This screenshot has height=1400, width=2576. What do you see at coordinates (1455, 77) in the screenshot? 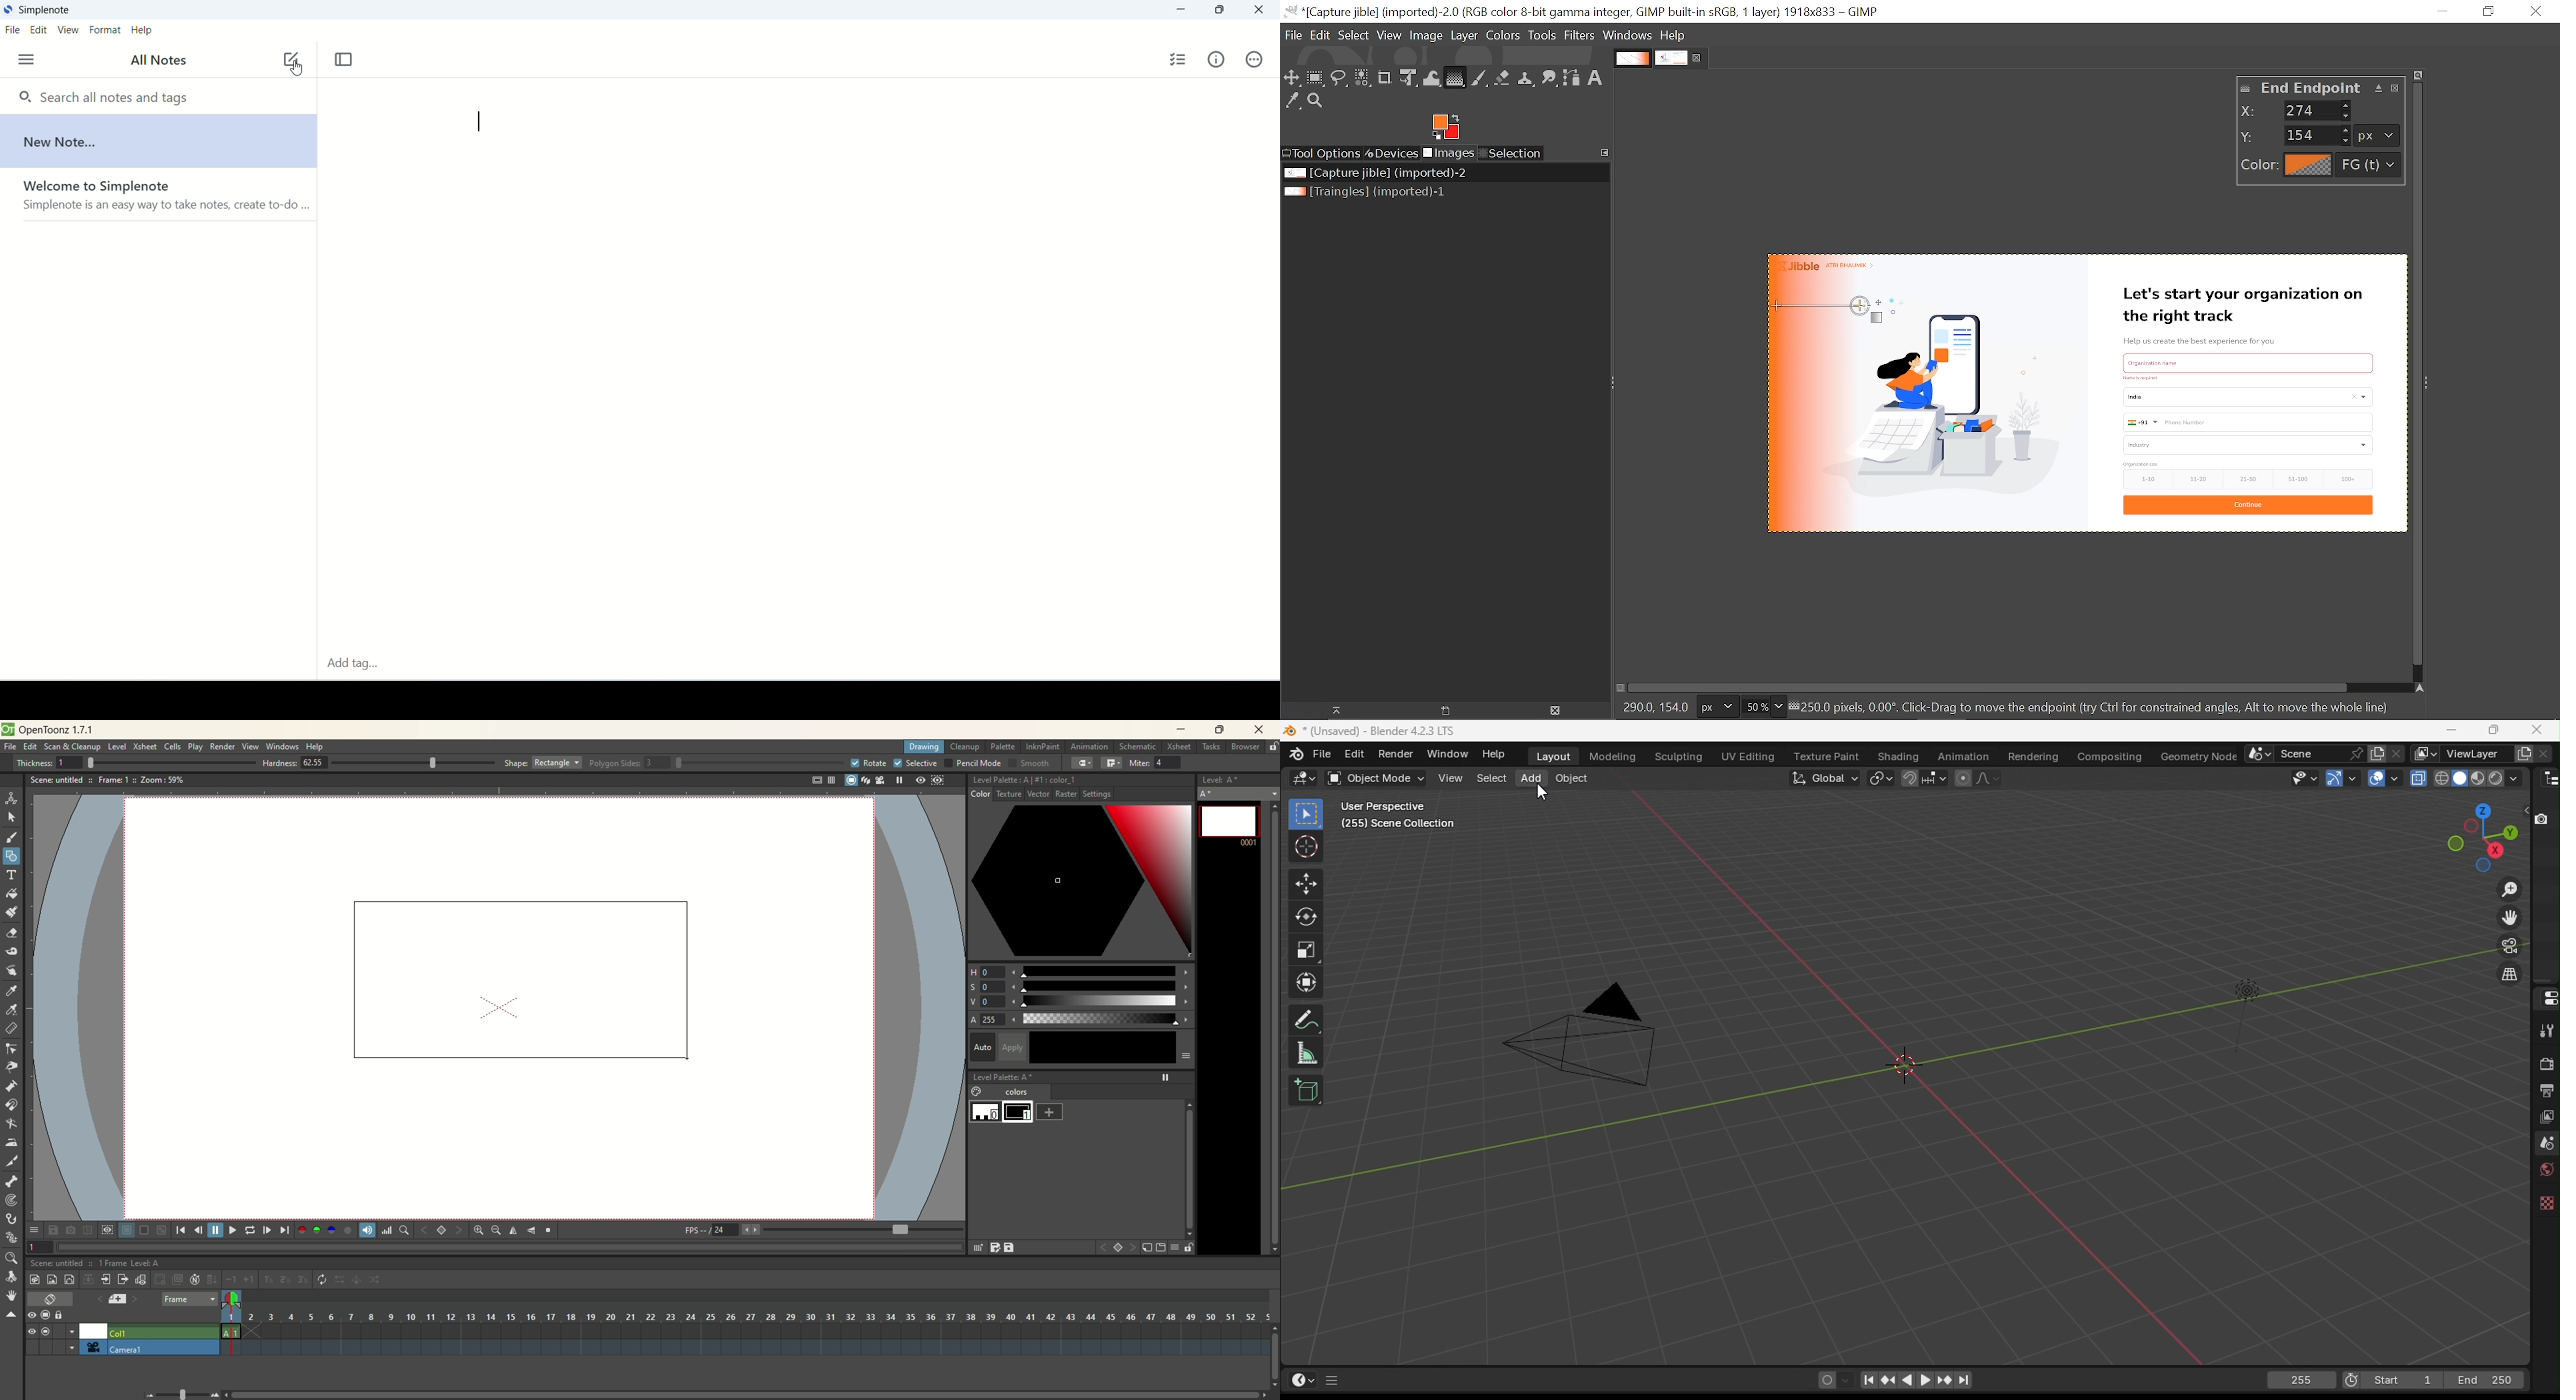
I see `Gradient tool` at bounding box center [1455, 77].